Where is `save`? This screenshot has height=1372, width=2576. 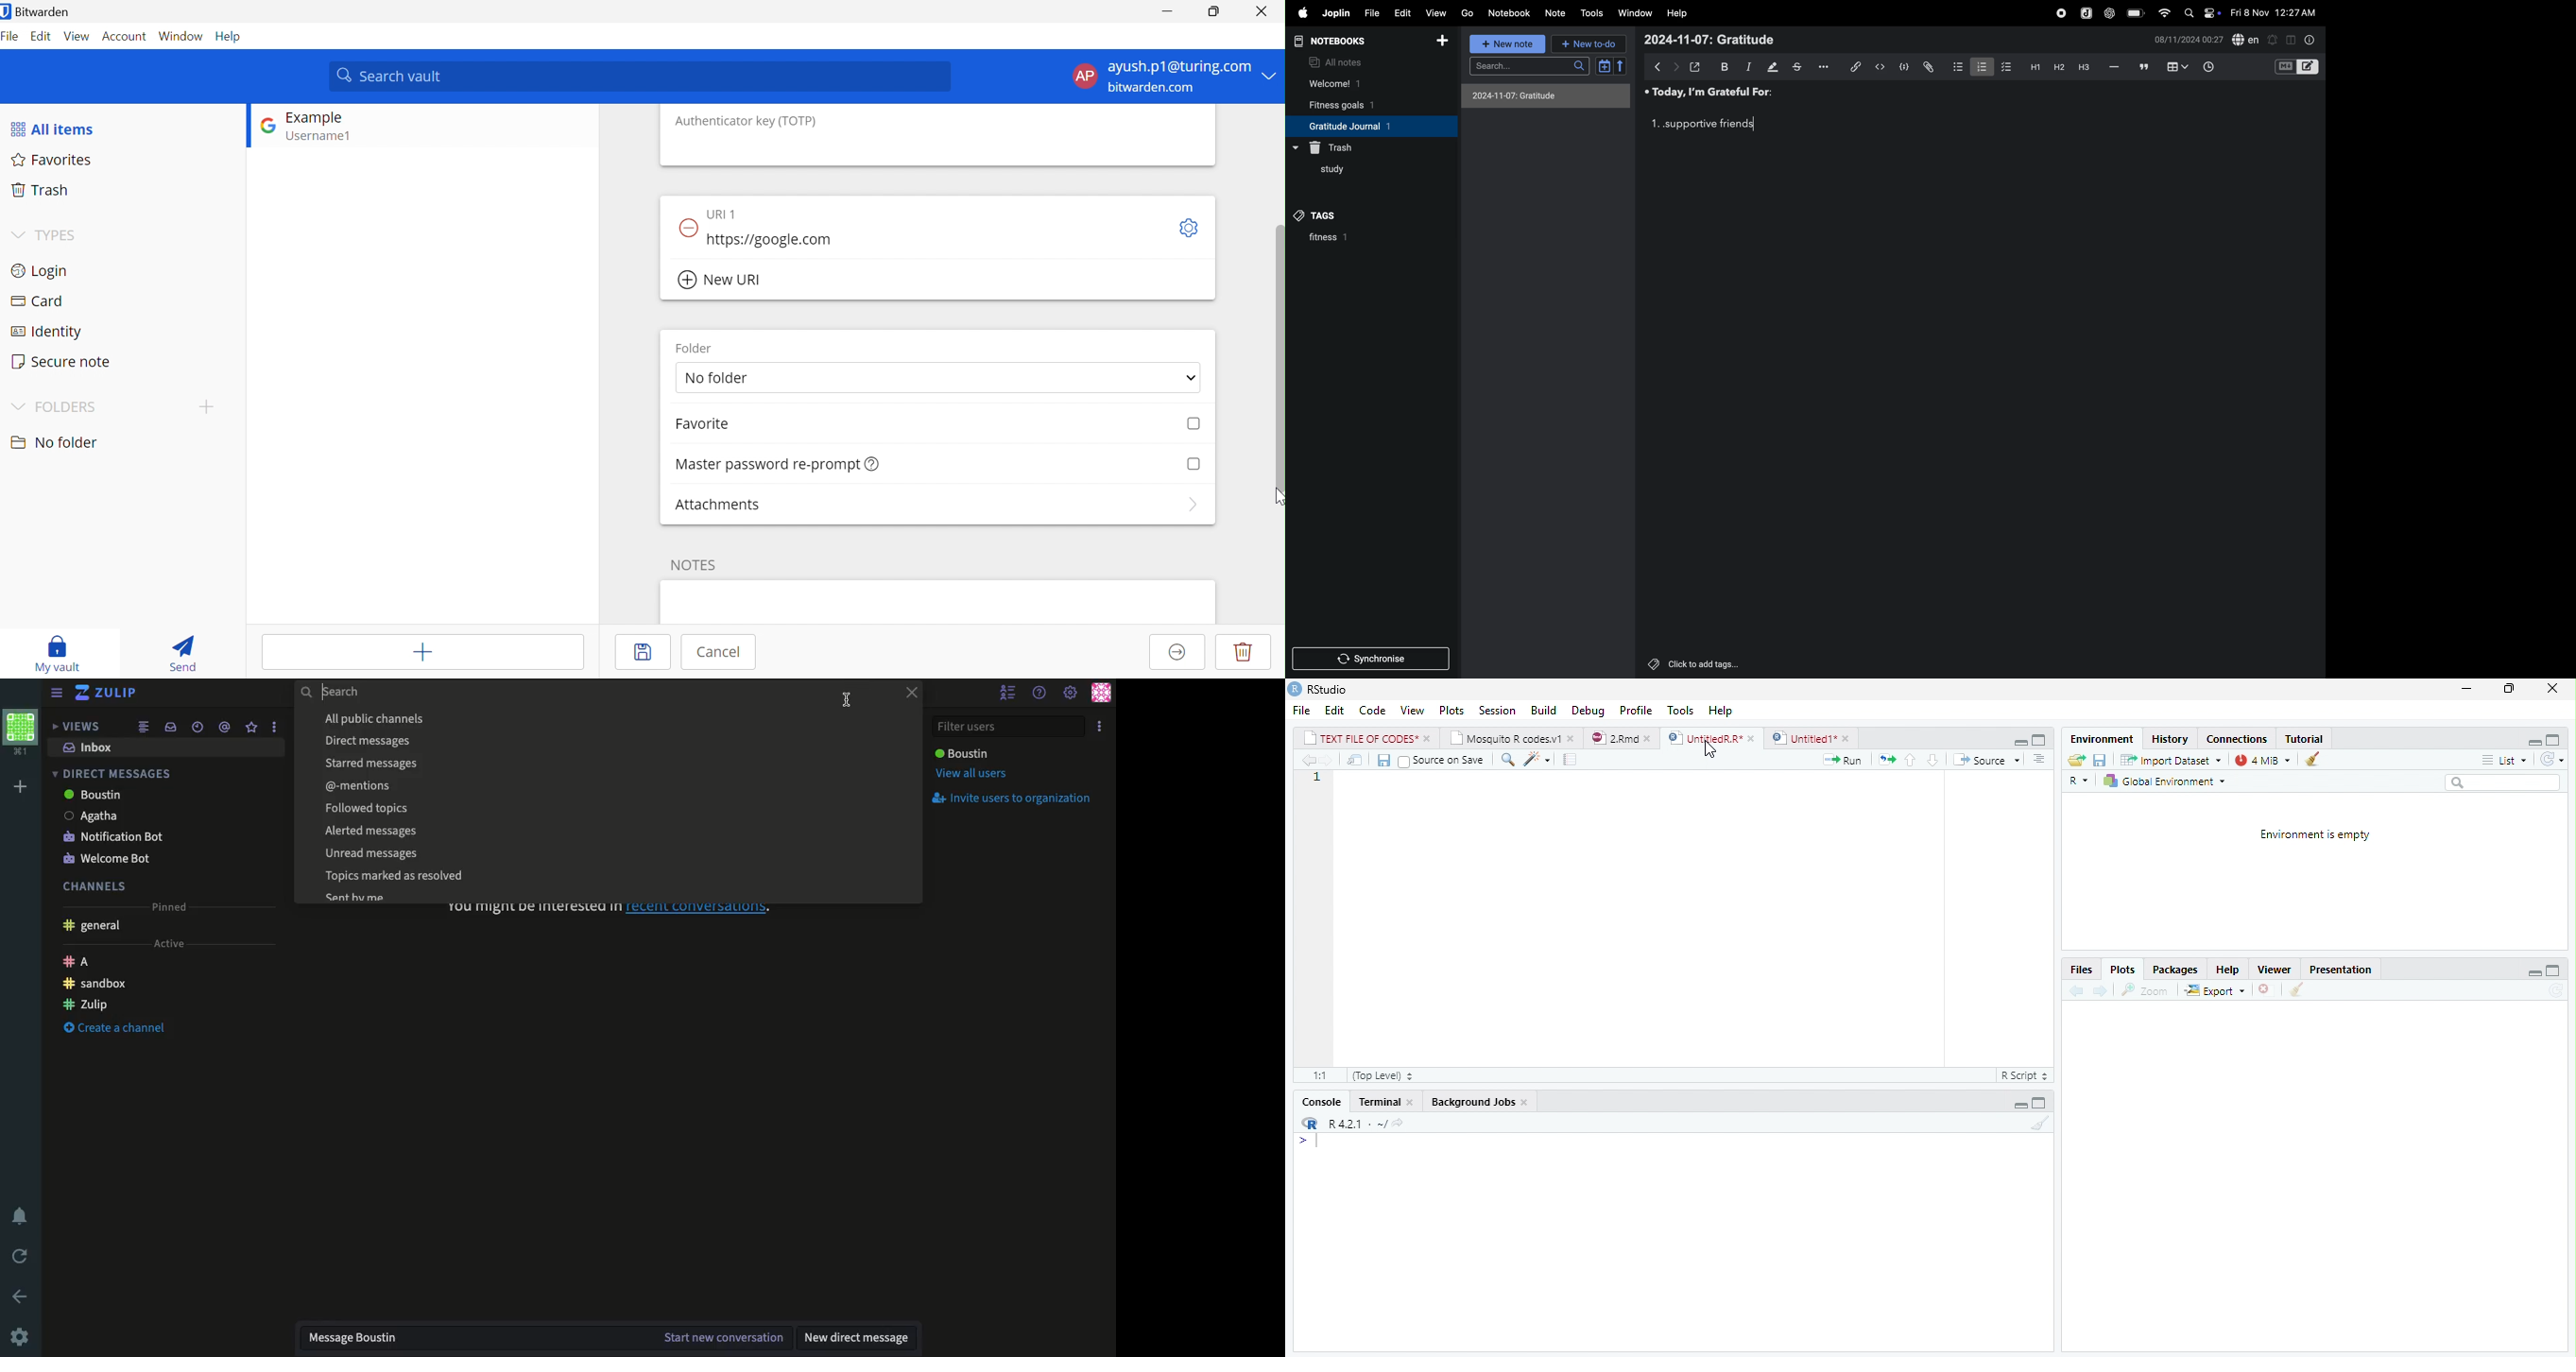 save is located at coordinates (2102, 761).